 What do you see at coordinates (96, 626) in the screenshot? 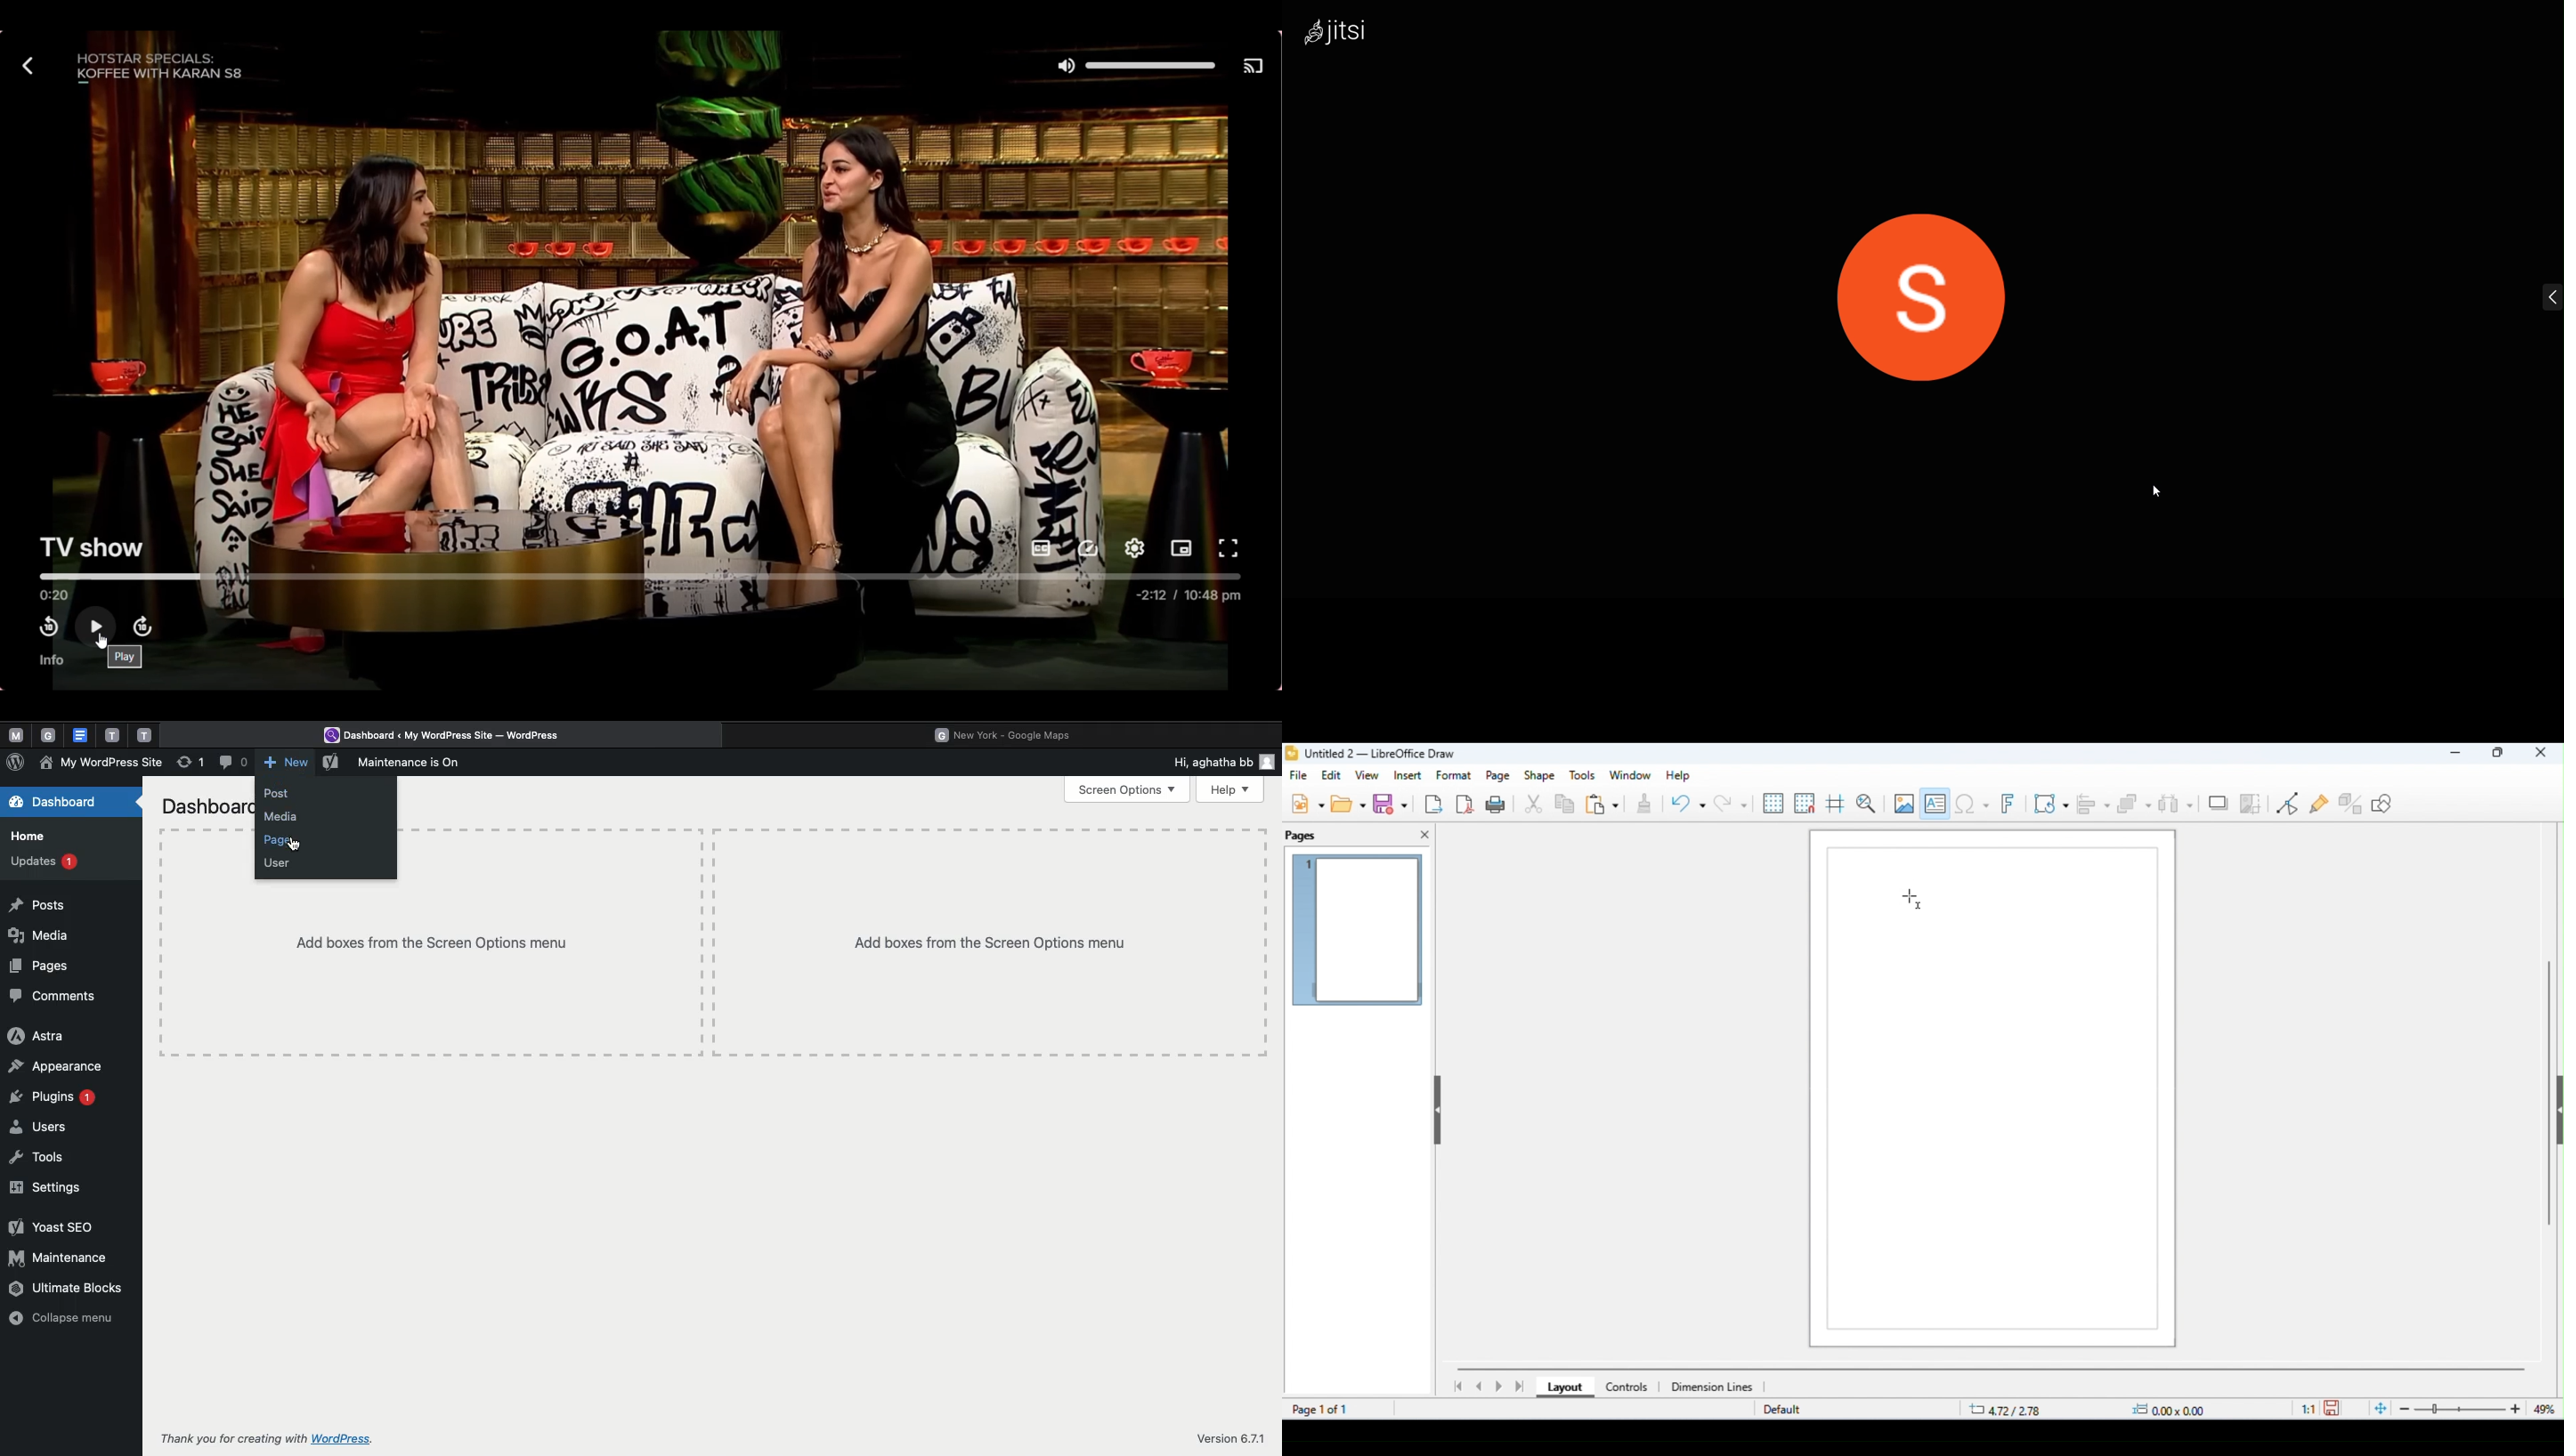
I see `Pause button changes to play button` at bounding box center [96, 626].